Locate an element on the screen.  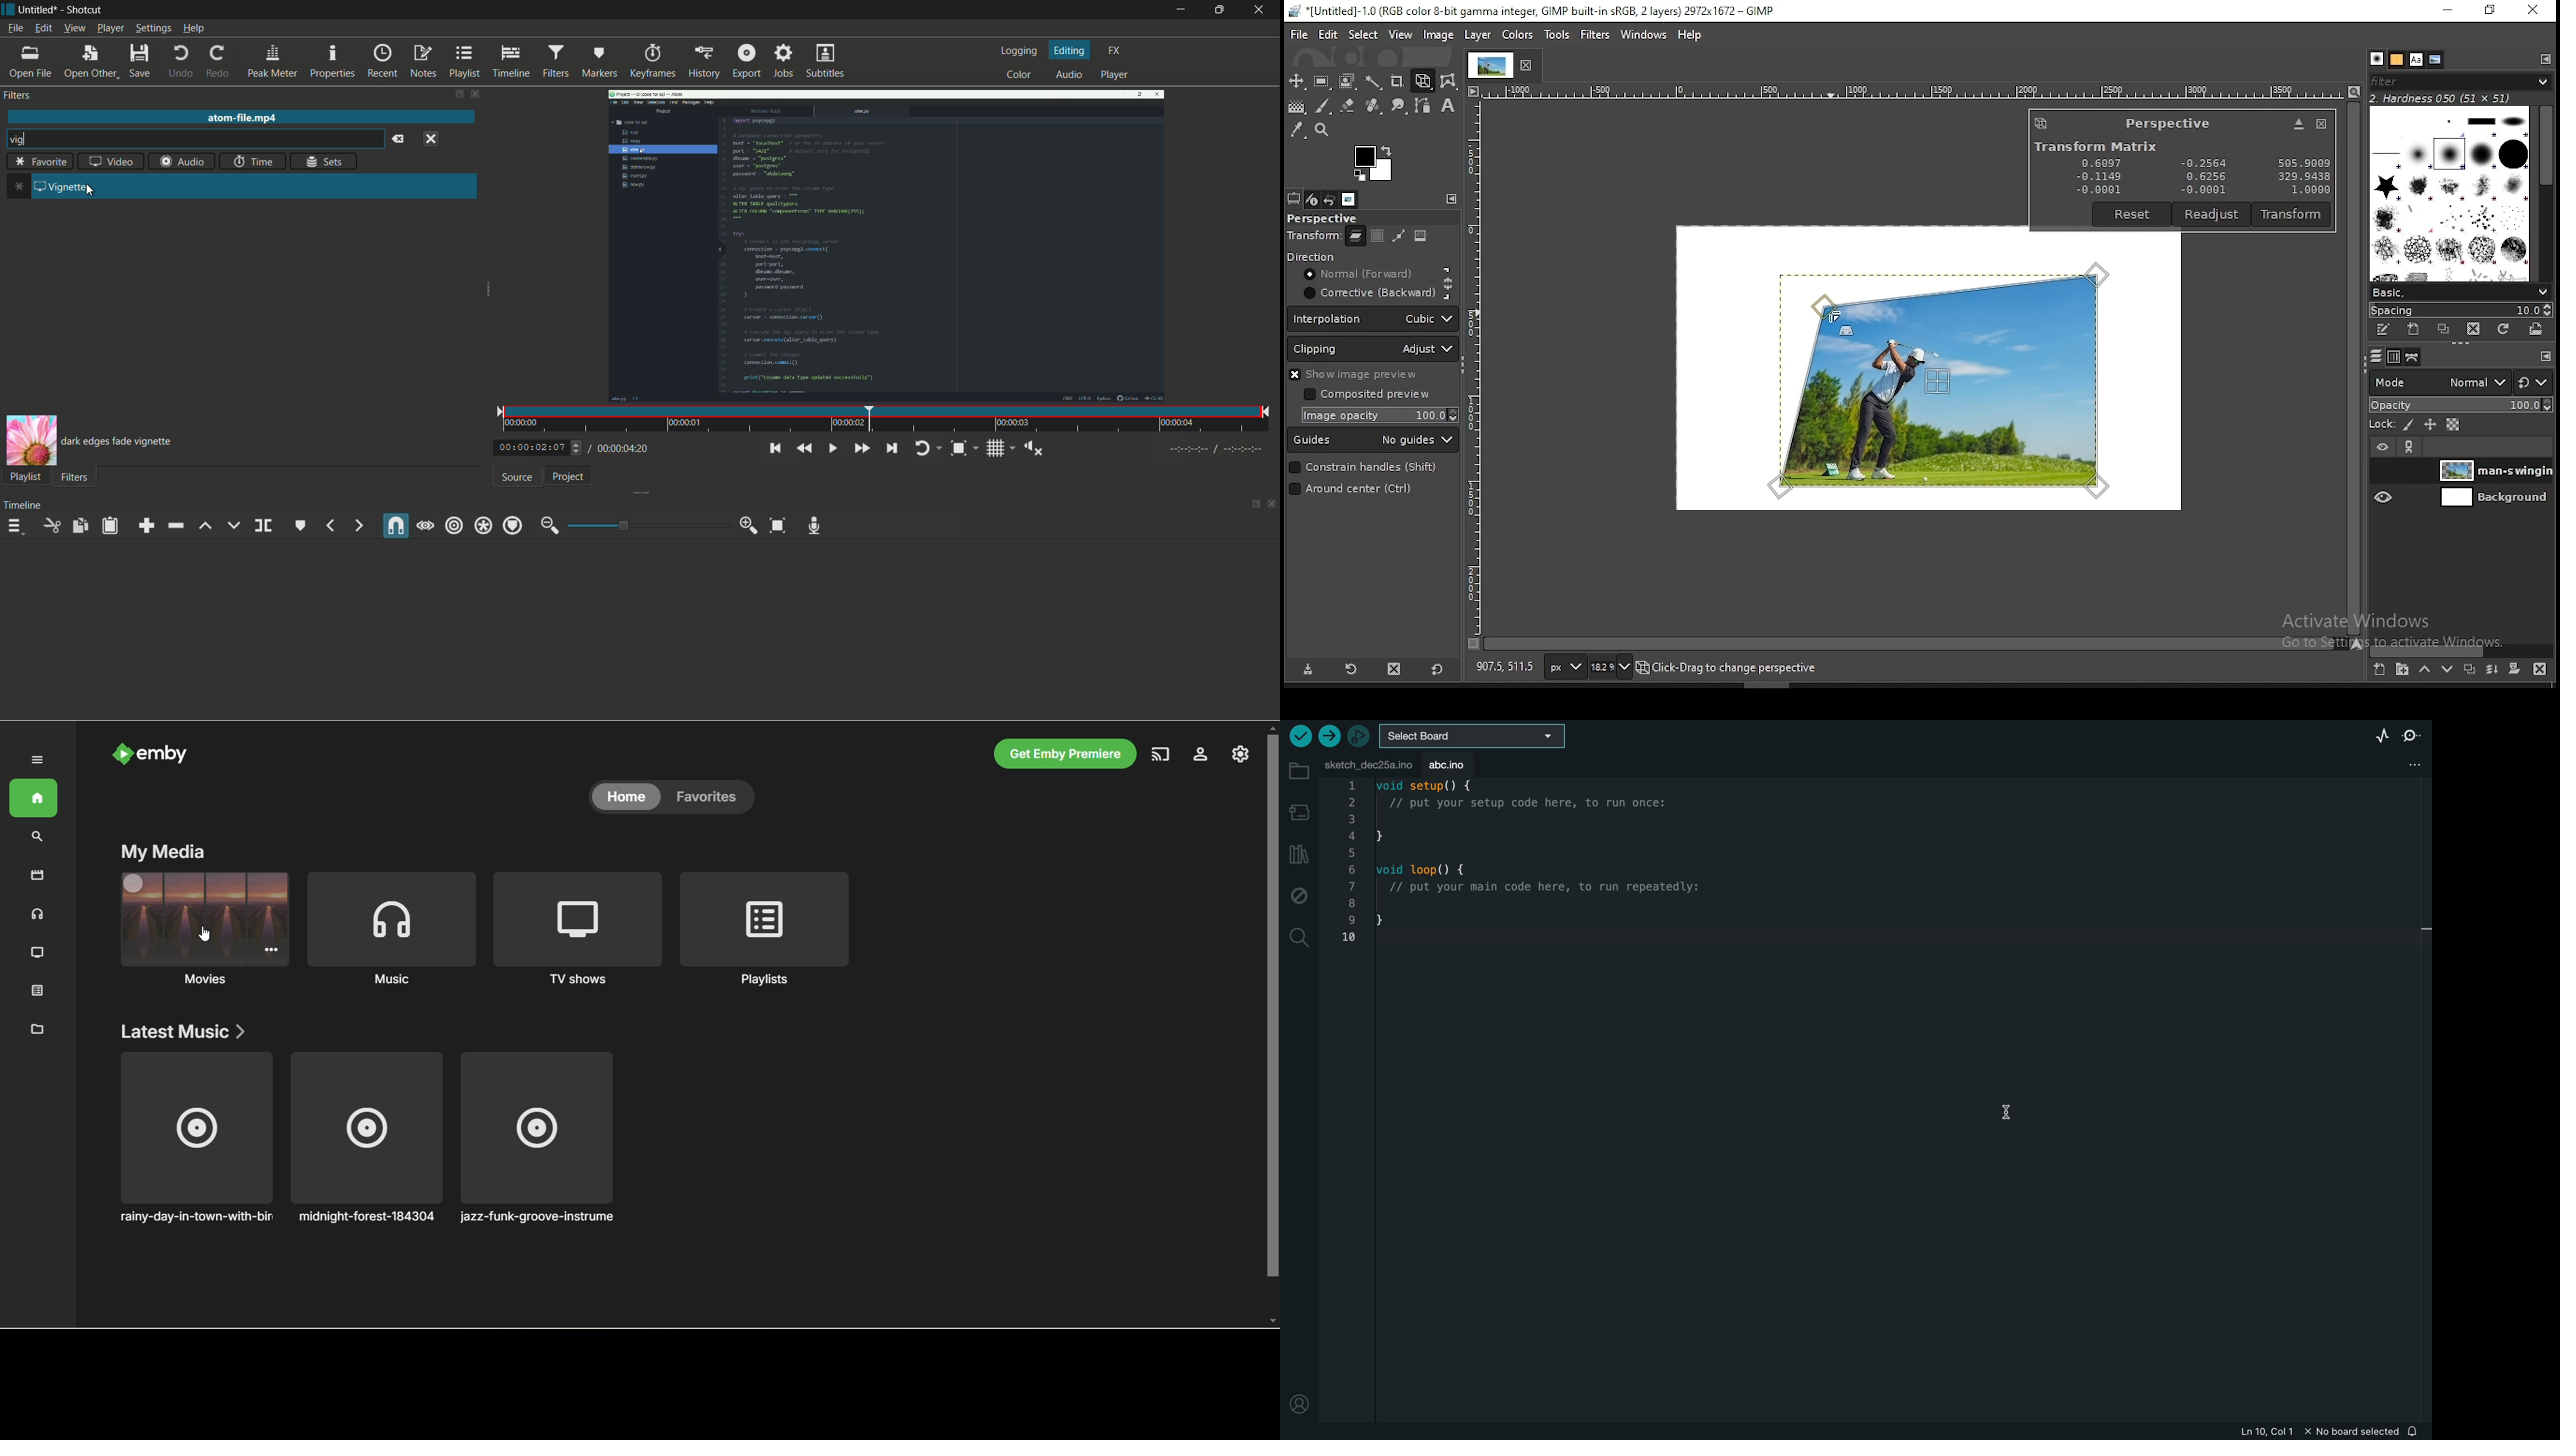
timeline menu is located at coordinates (14, 526).